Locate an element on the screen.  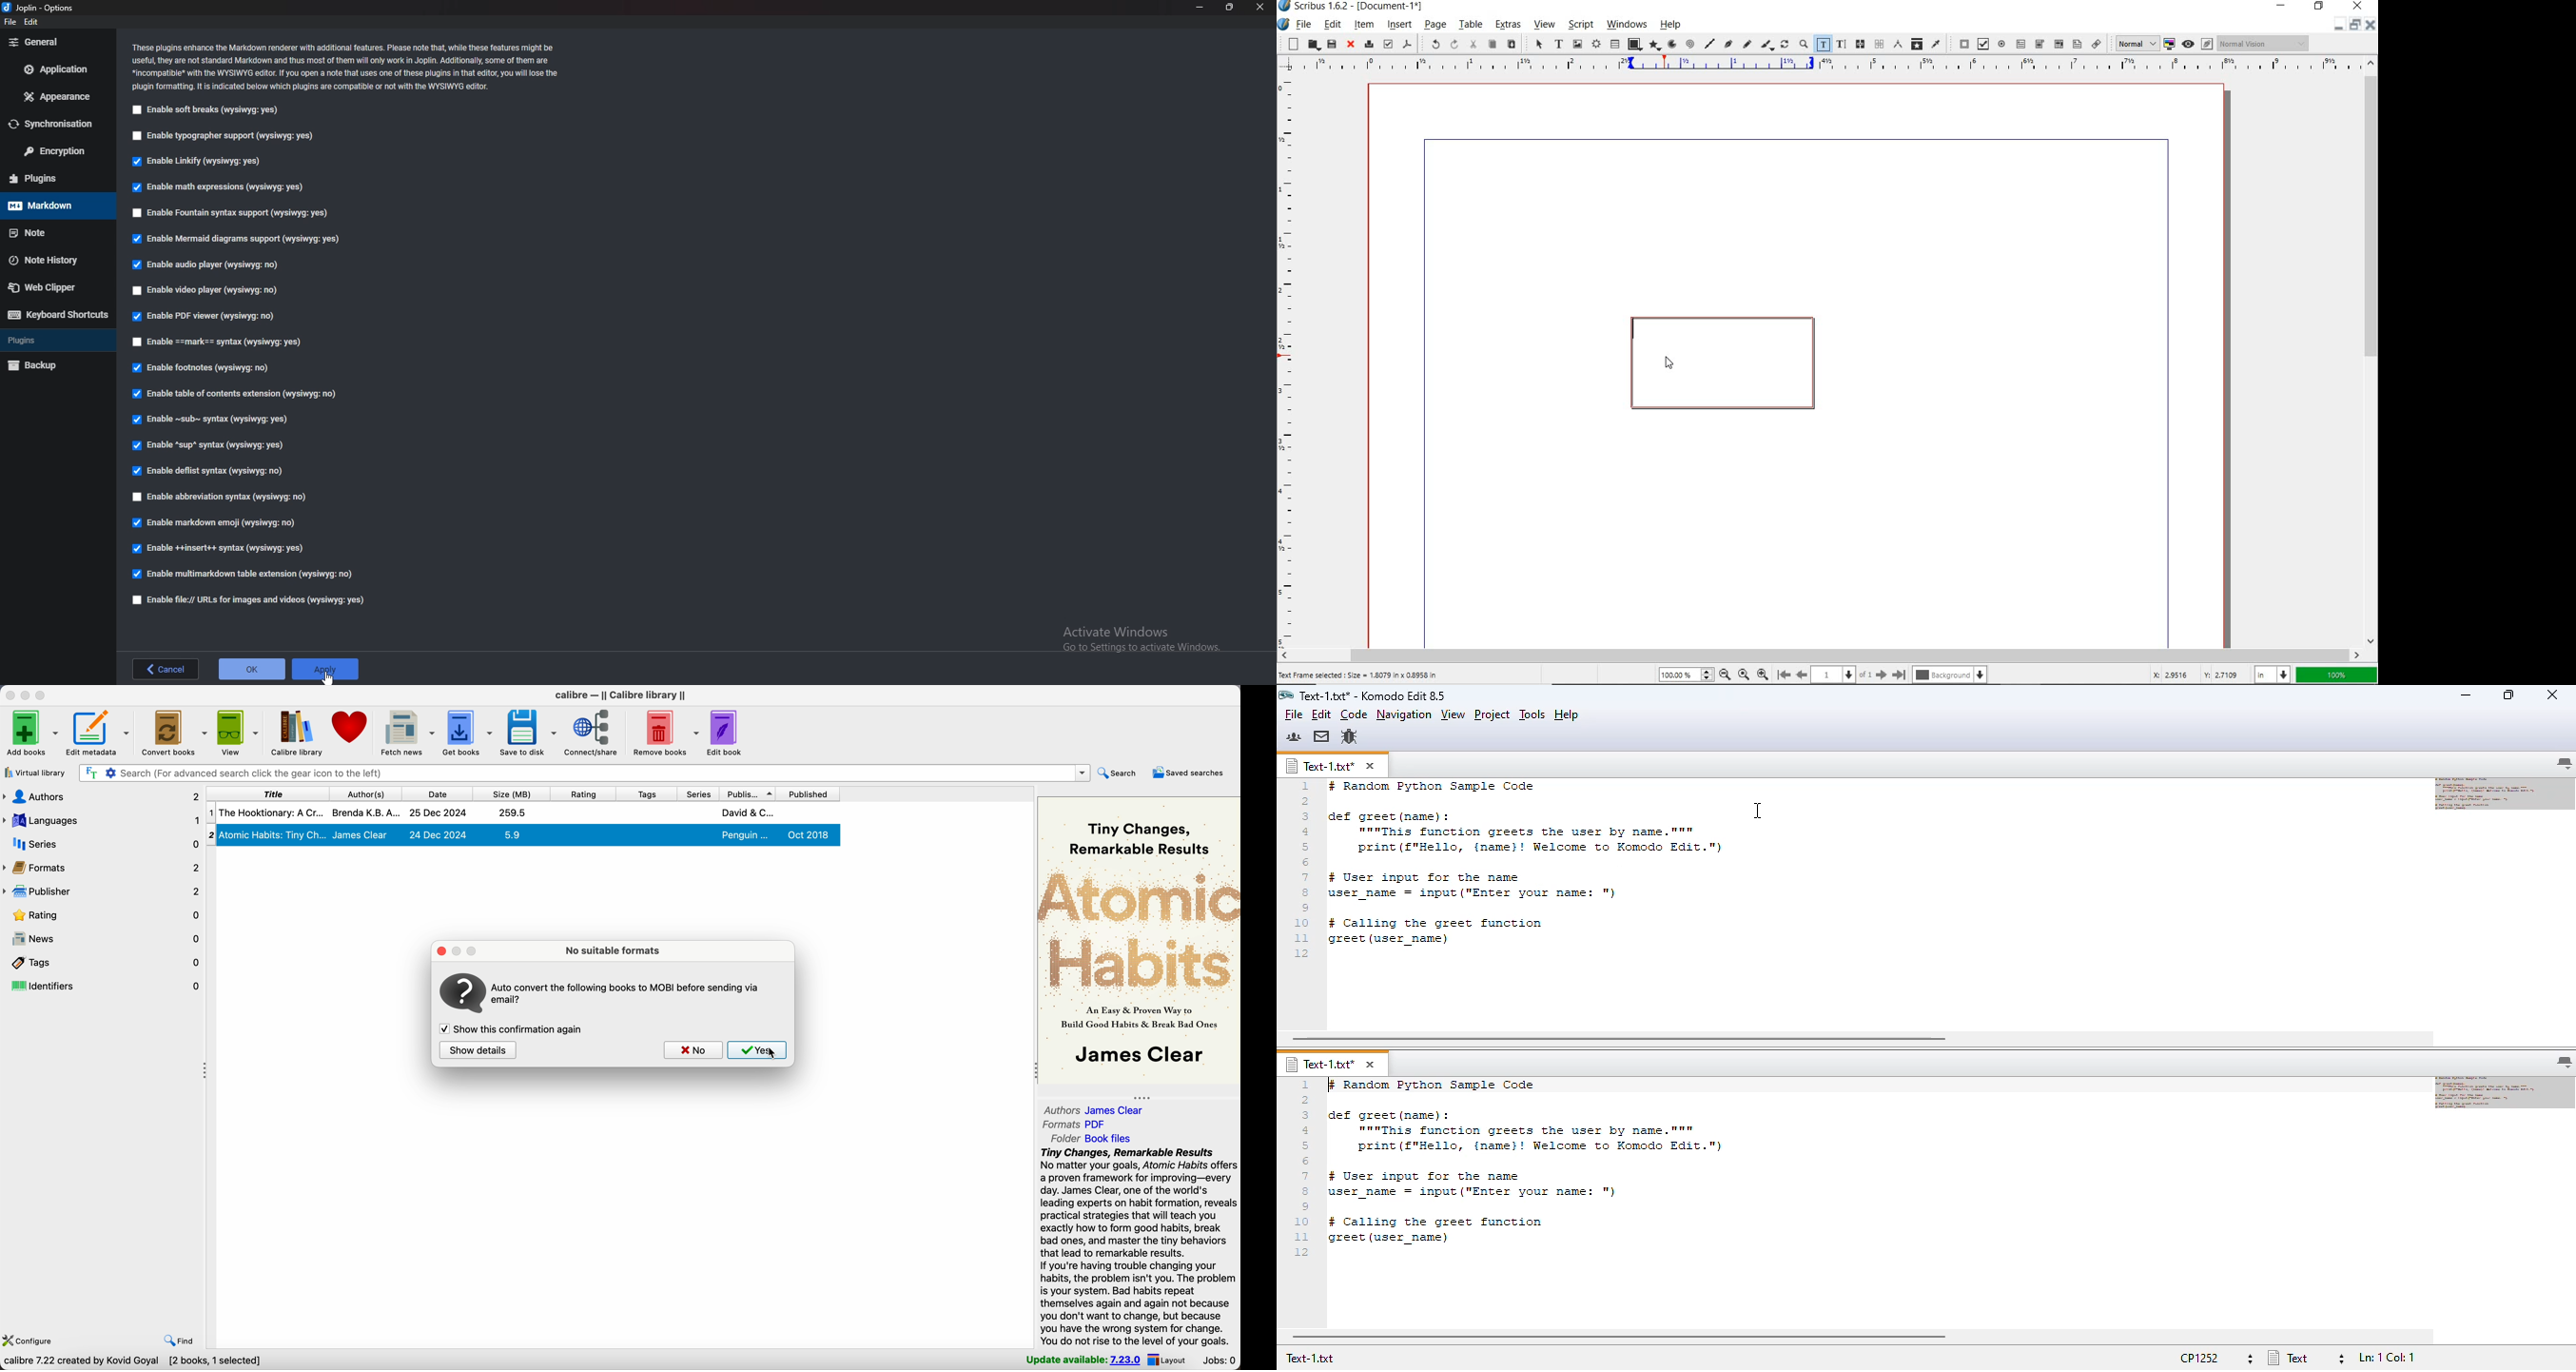
Application is located at coordinates (55, 69).